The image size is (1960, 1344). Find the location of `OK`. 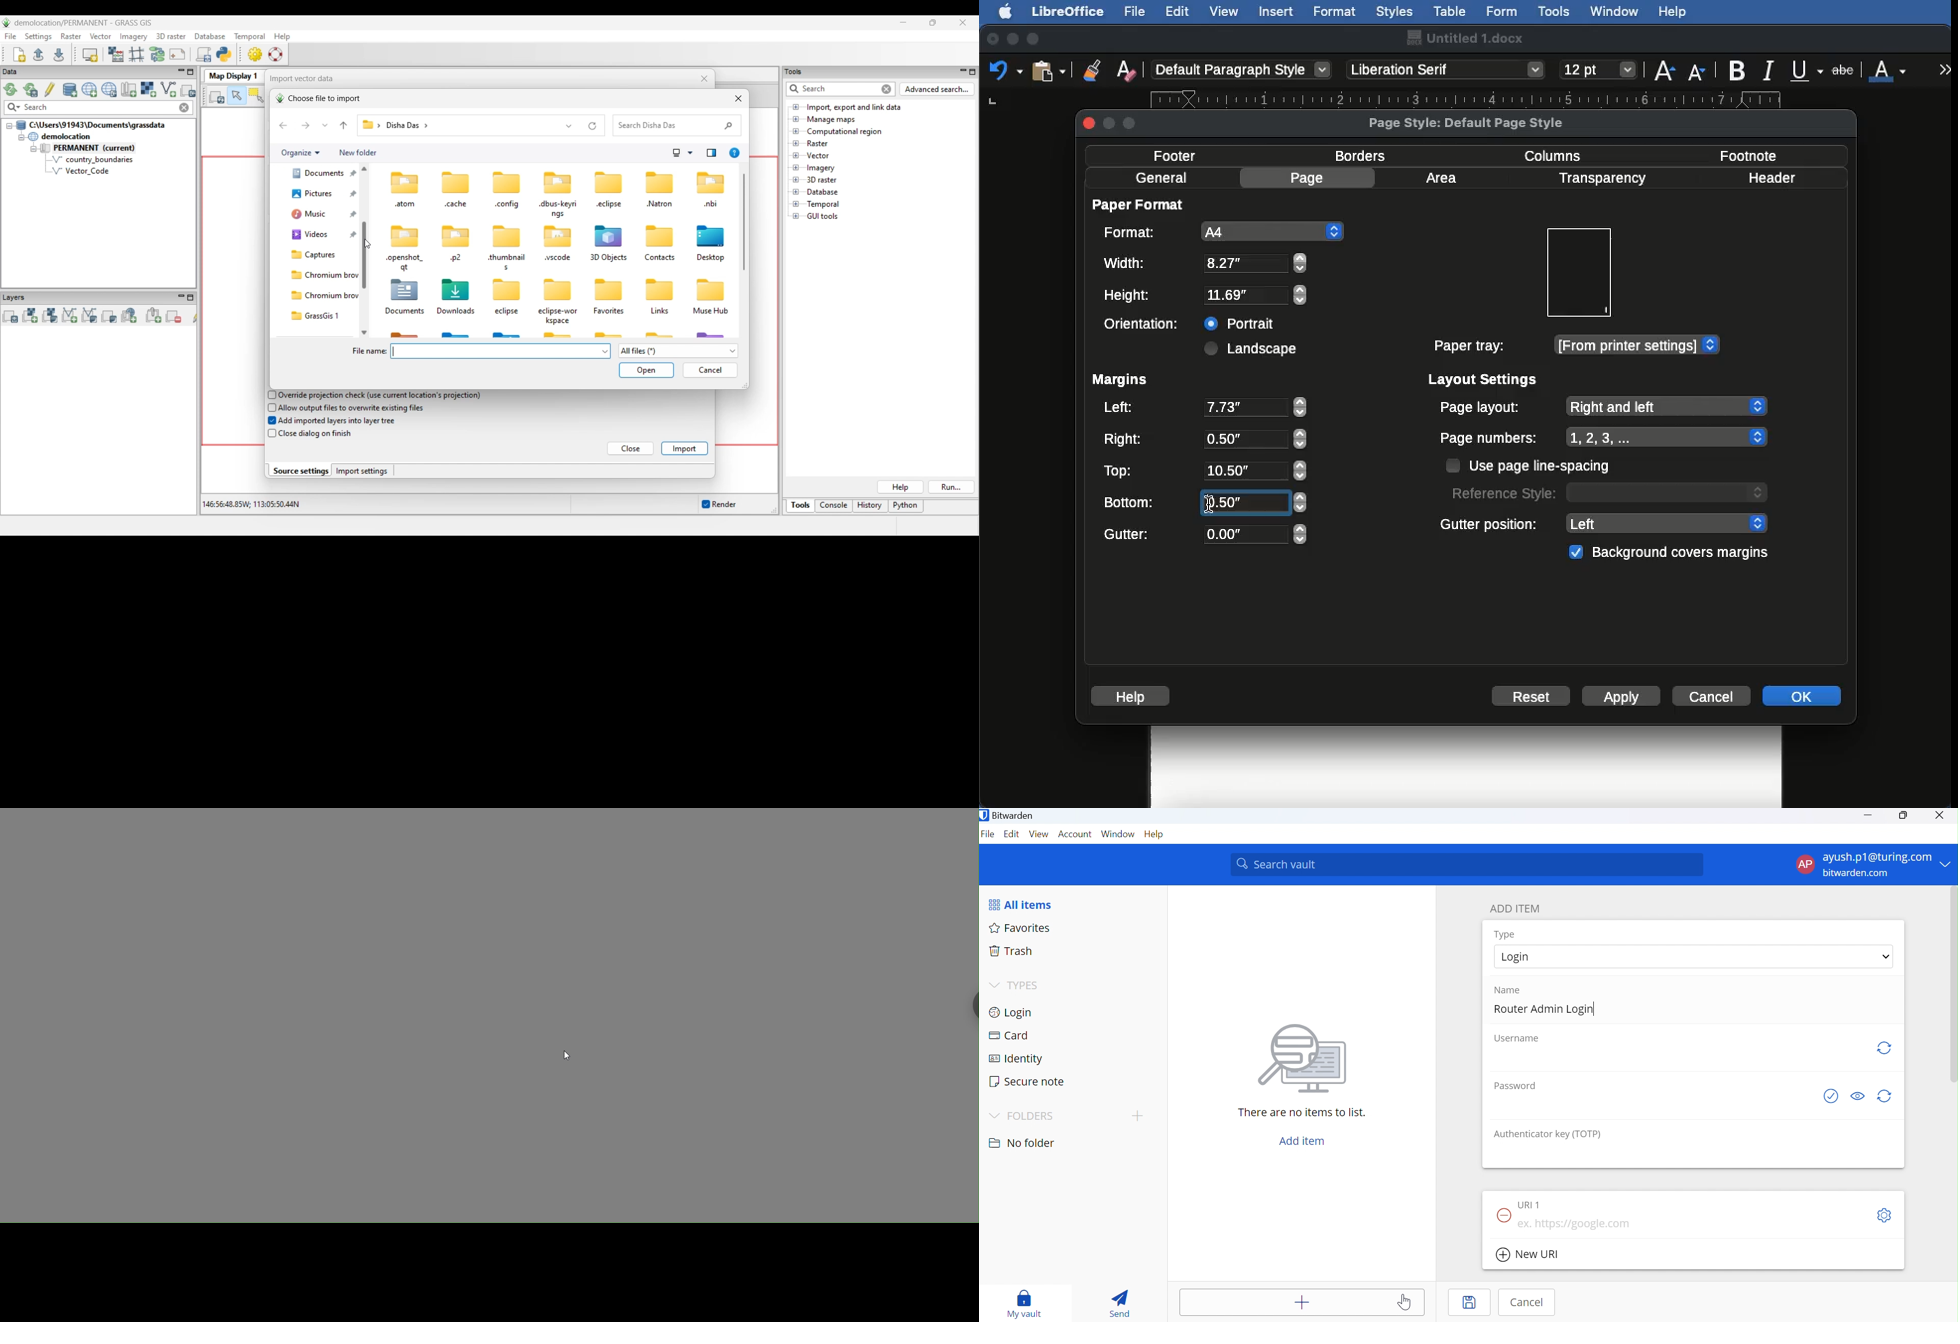

OK is located at coordinates (1802, 695).